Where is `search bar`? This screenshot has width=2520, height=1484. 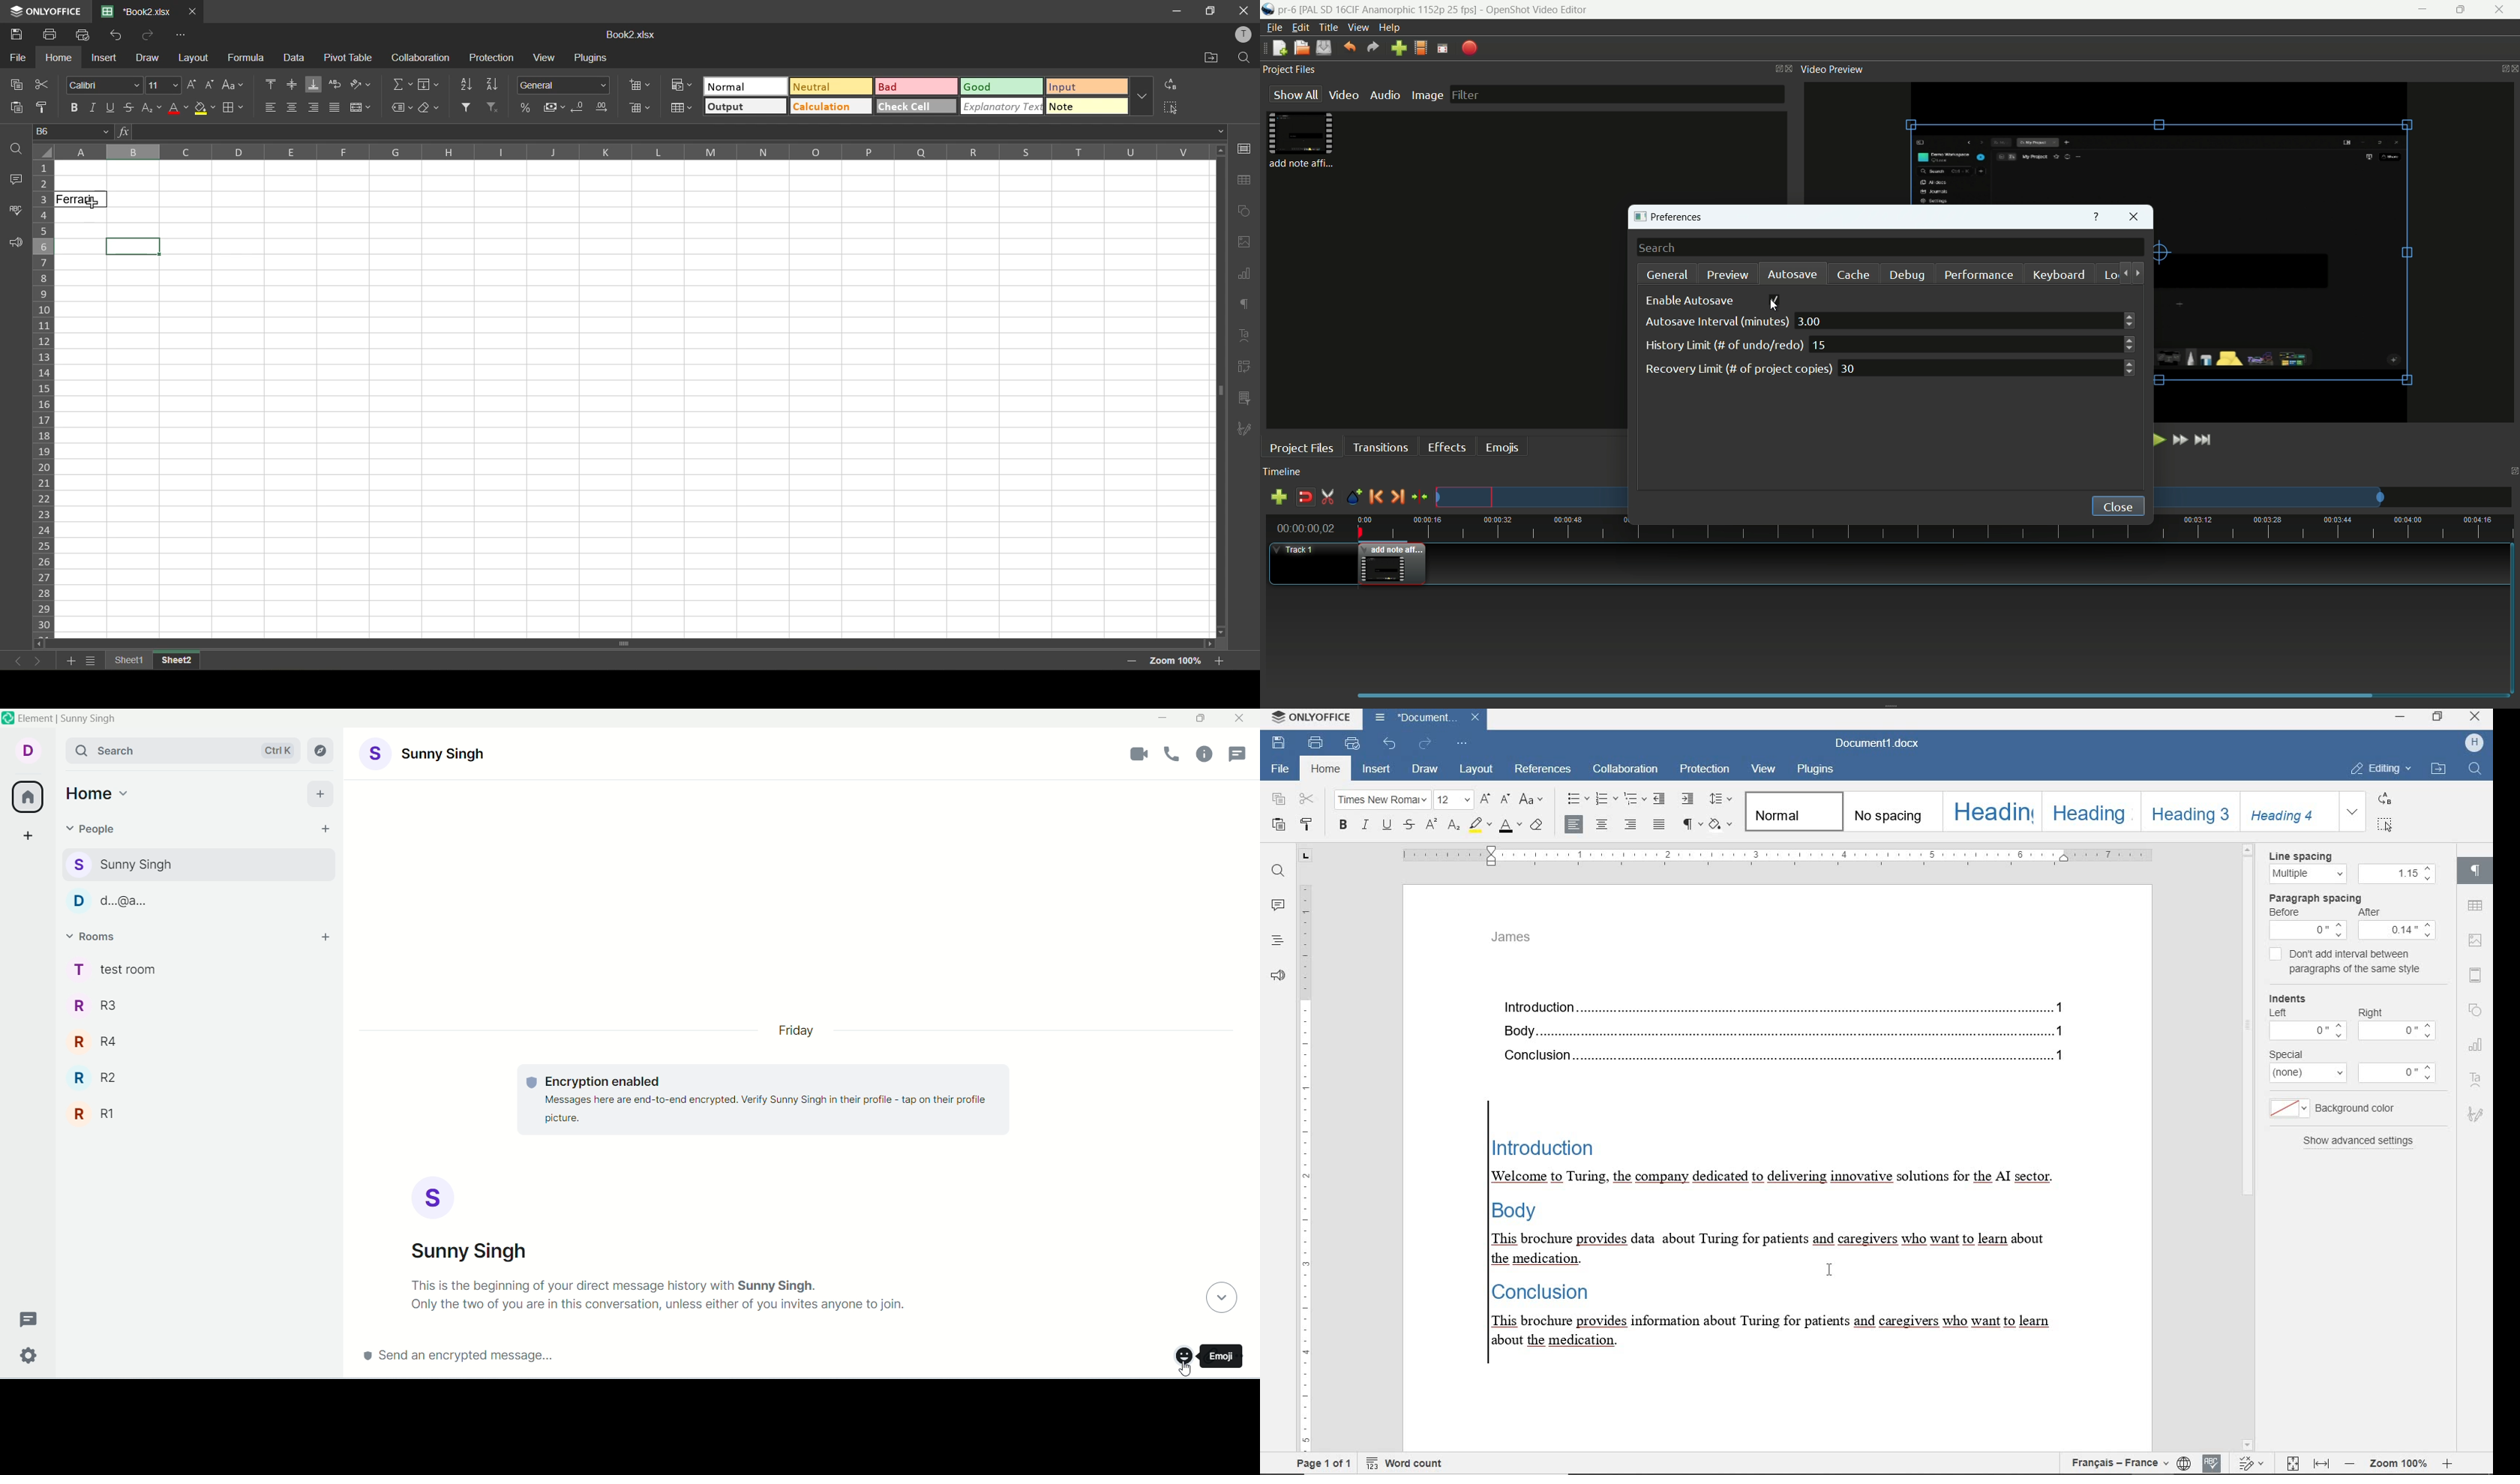
search bar is located at coordinates (1891, 247).